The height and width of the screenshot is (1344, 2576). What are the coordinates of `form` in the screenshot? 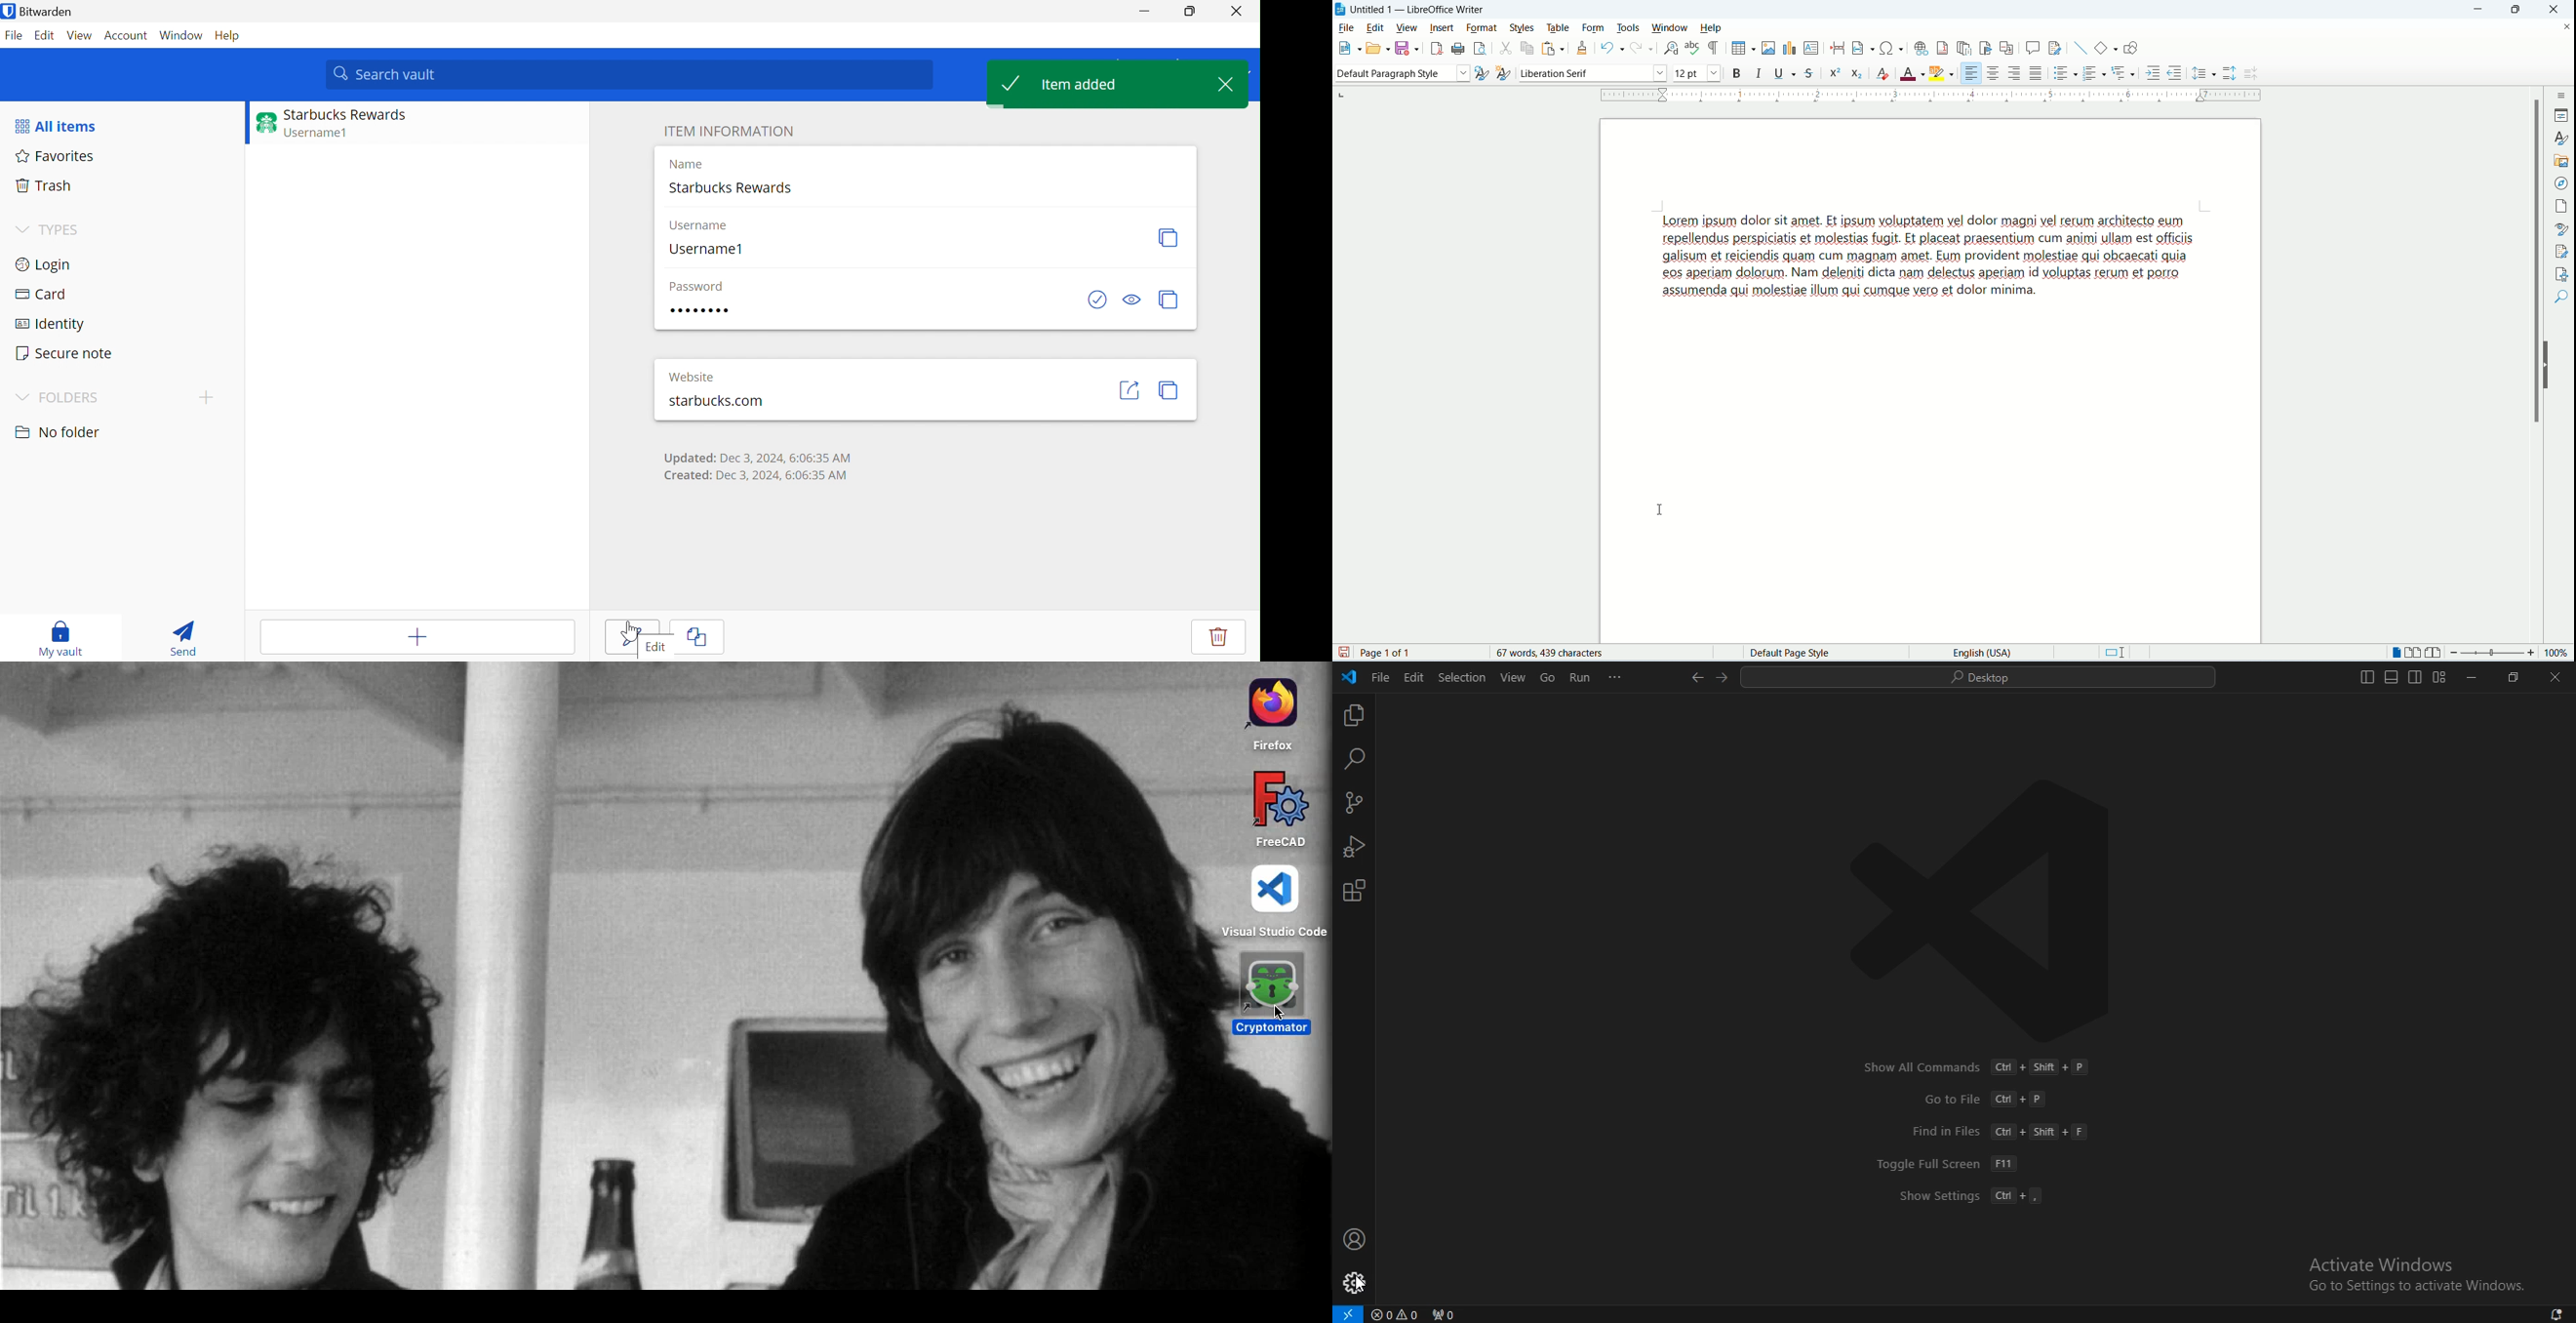 It's located at (1594, 28).